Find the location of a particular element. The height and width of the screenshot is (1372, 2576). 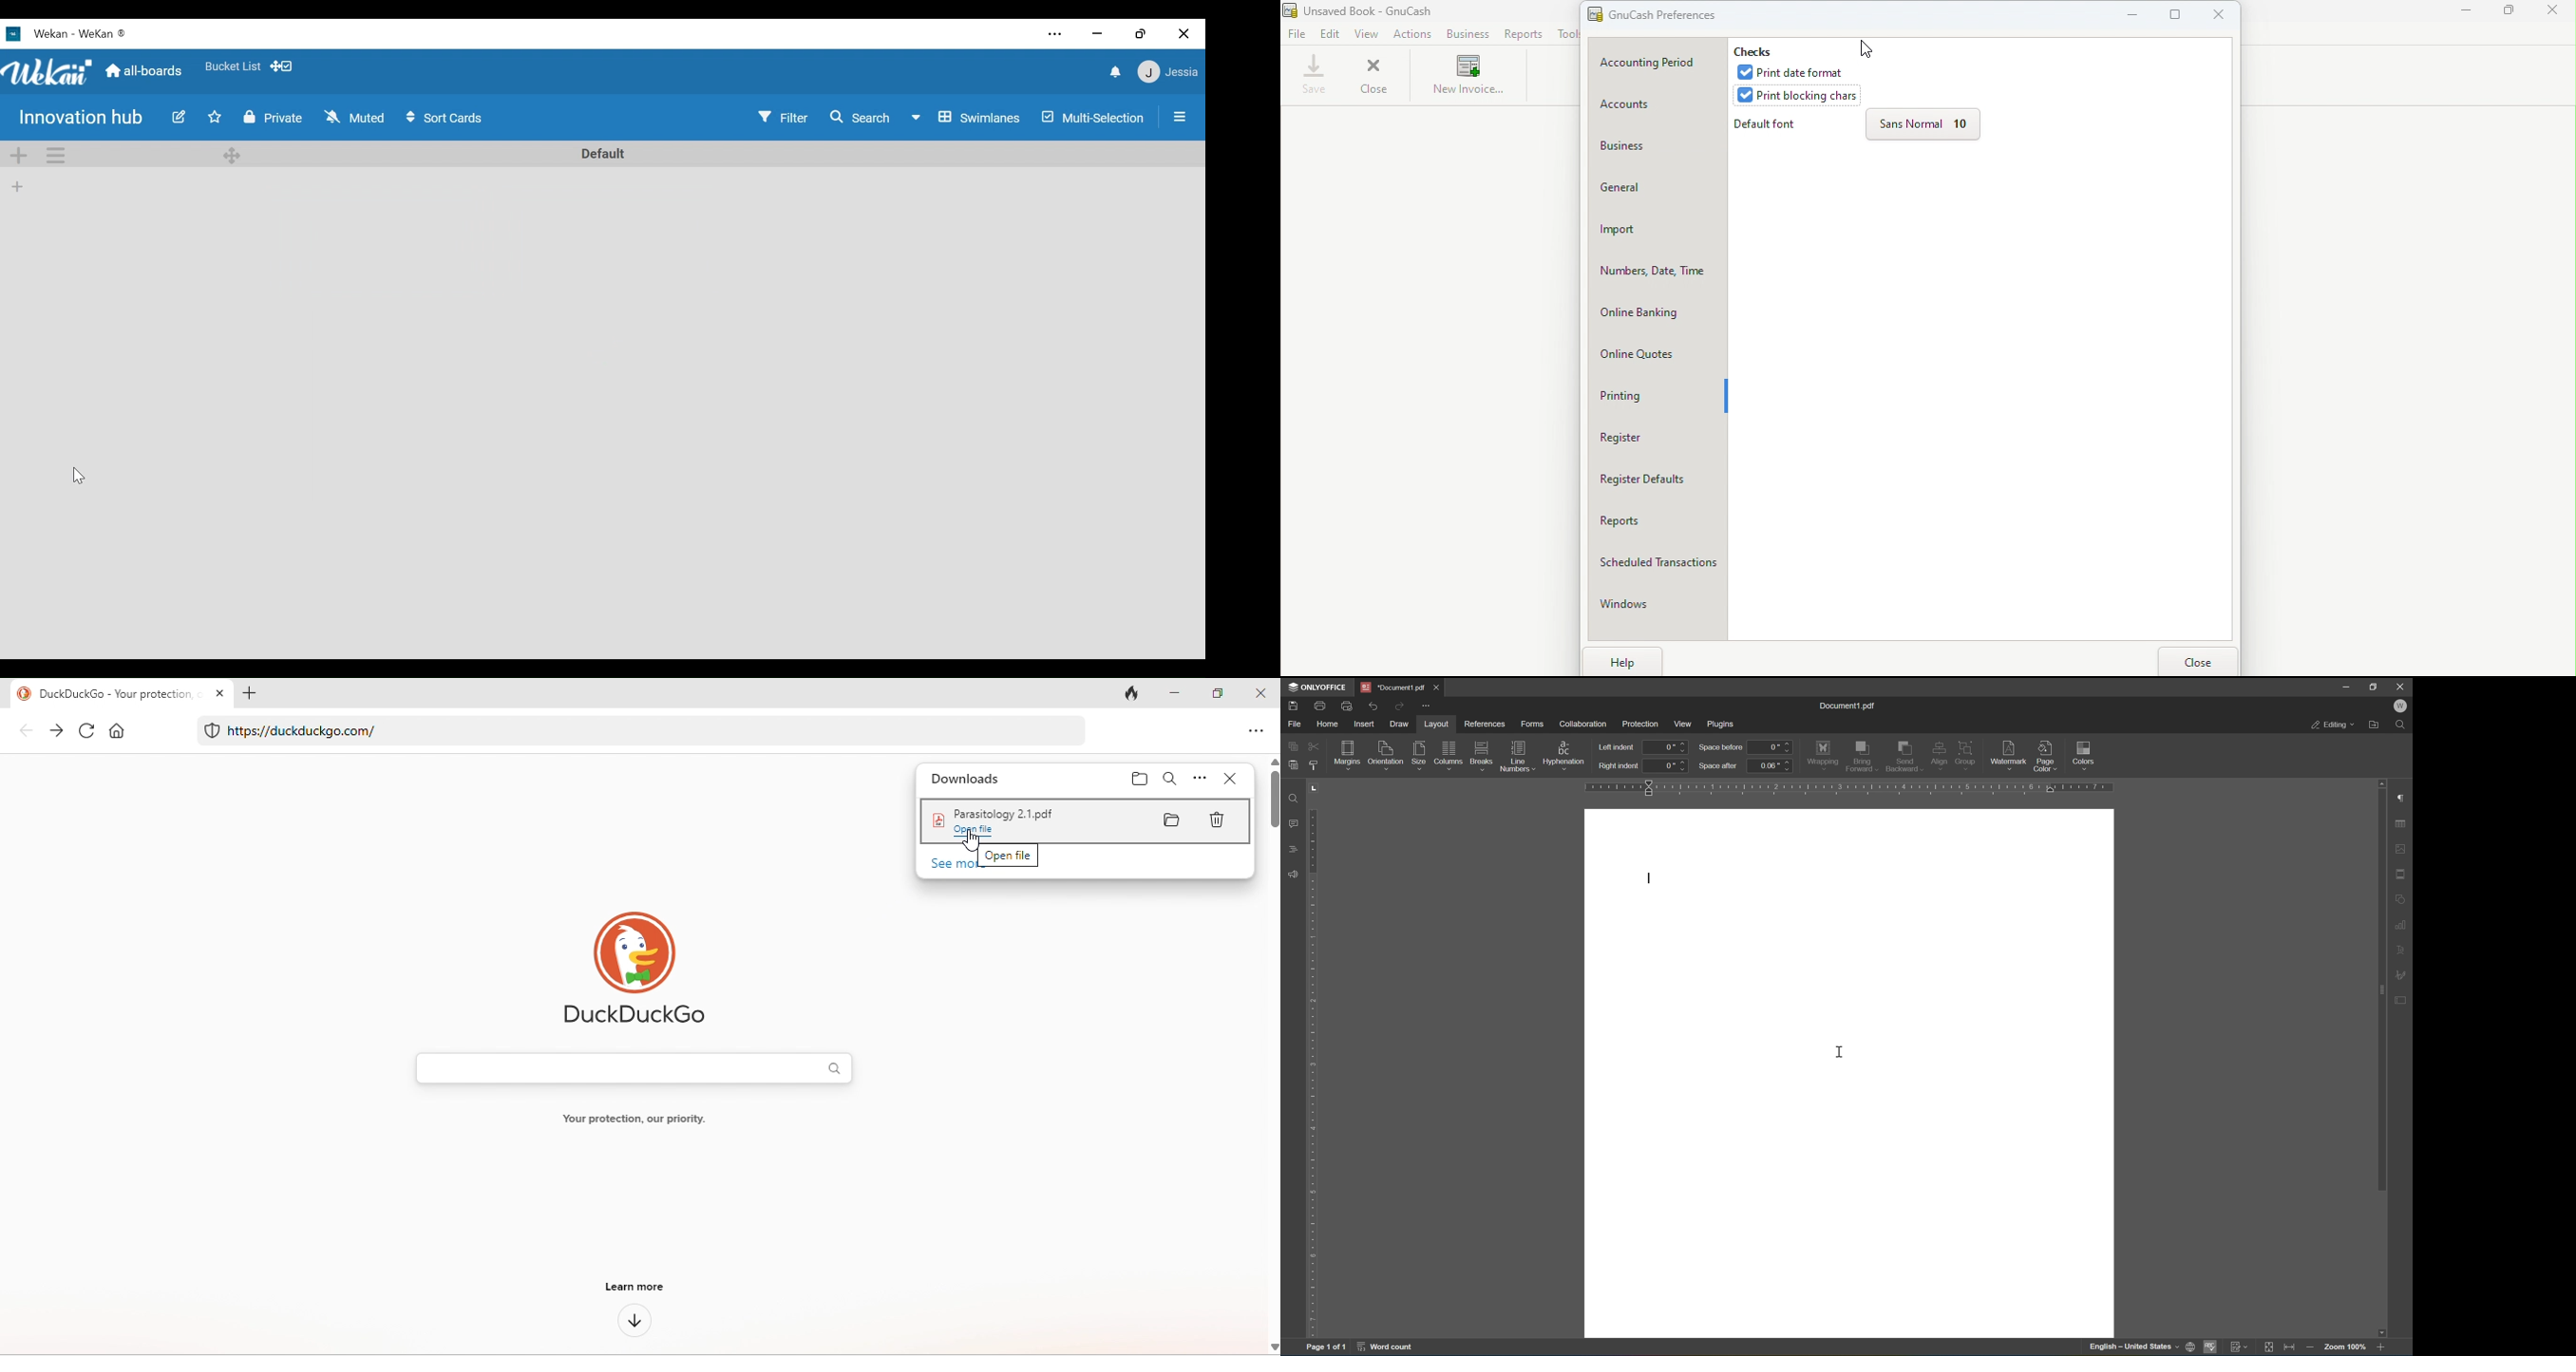

Online banking is located at coordinates (1659, 312).